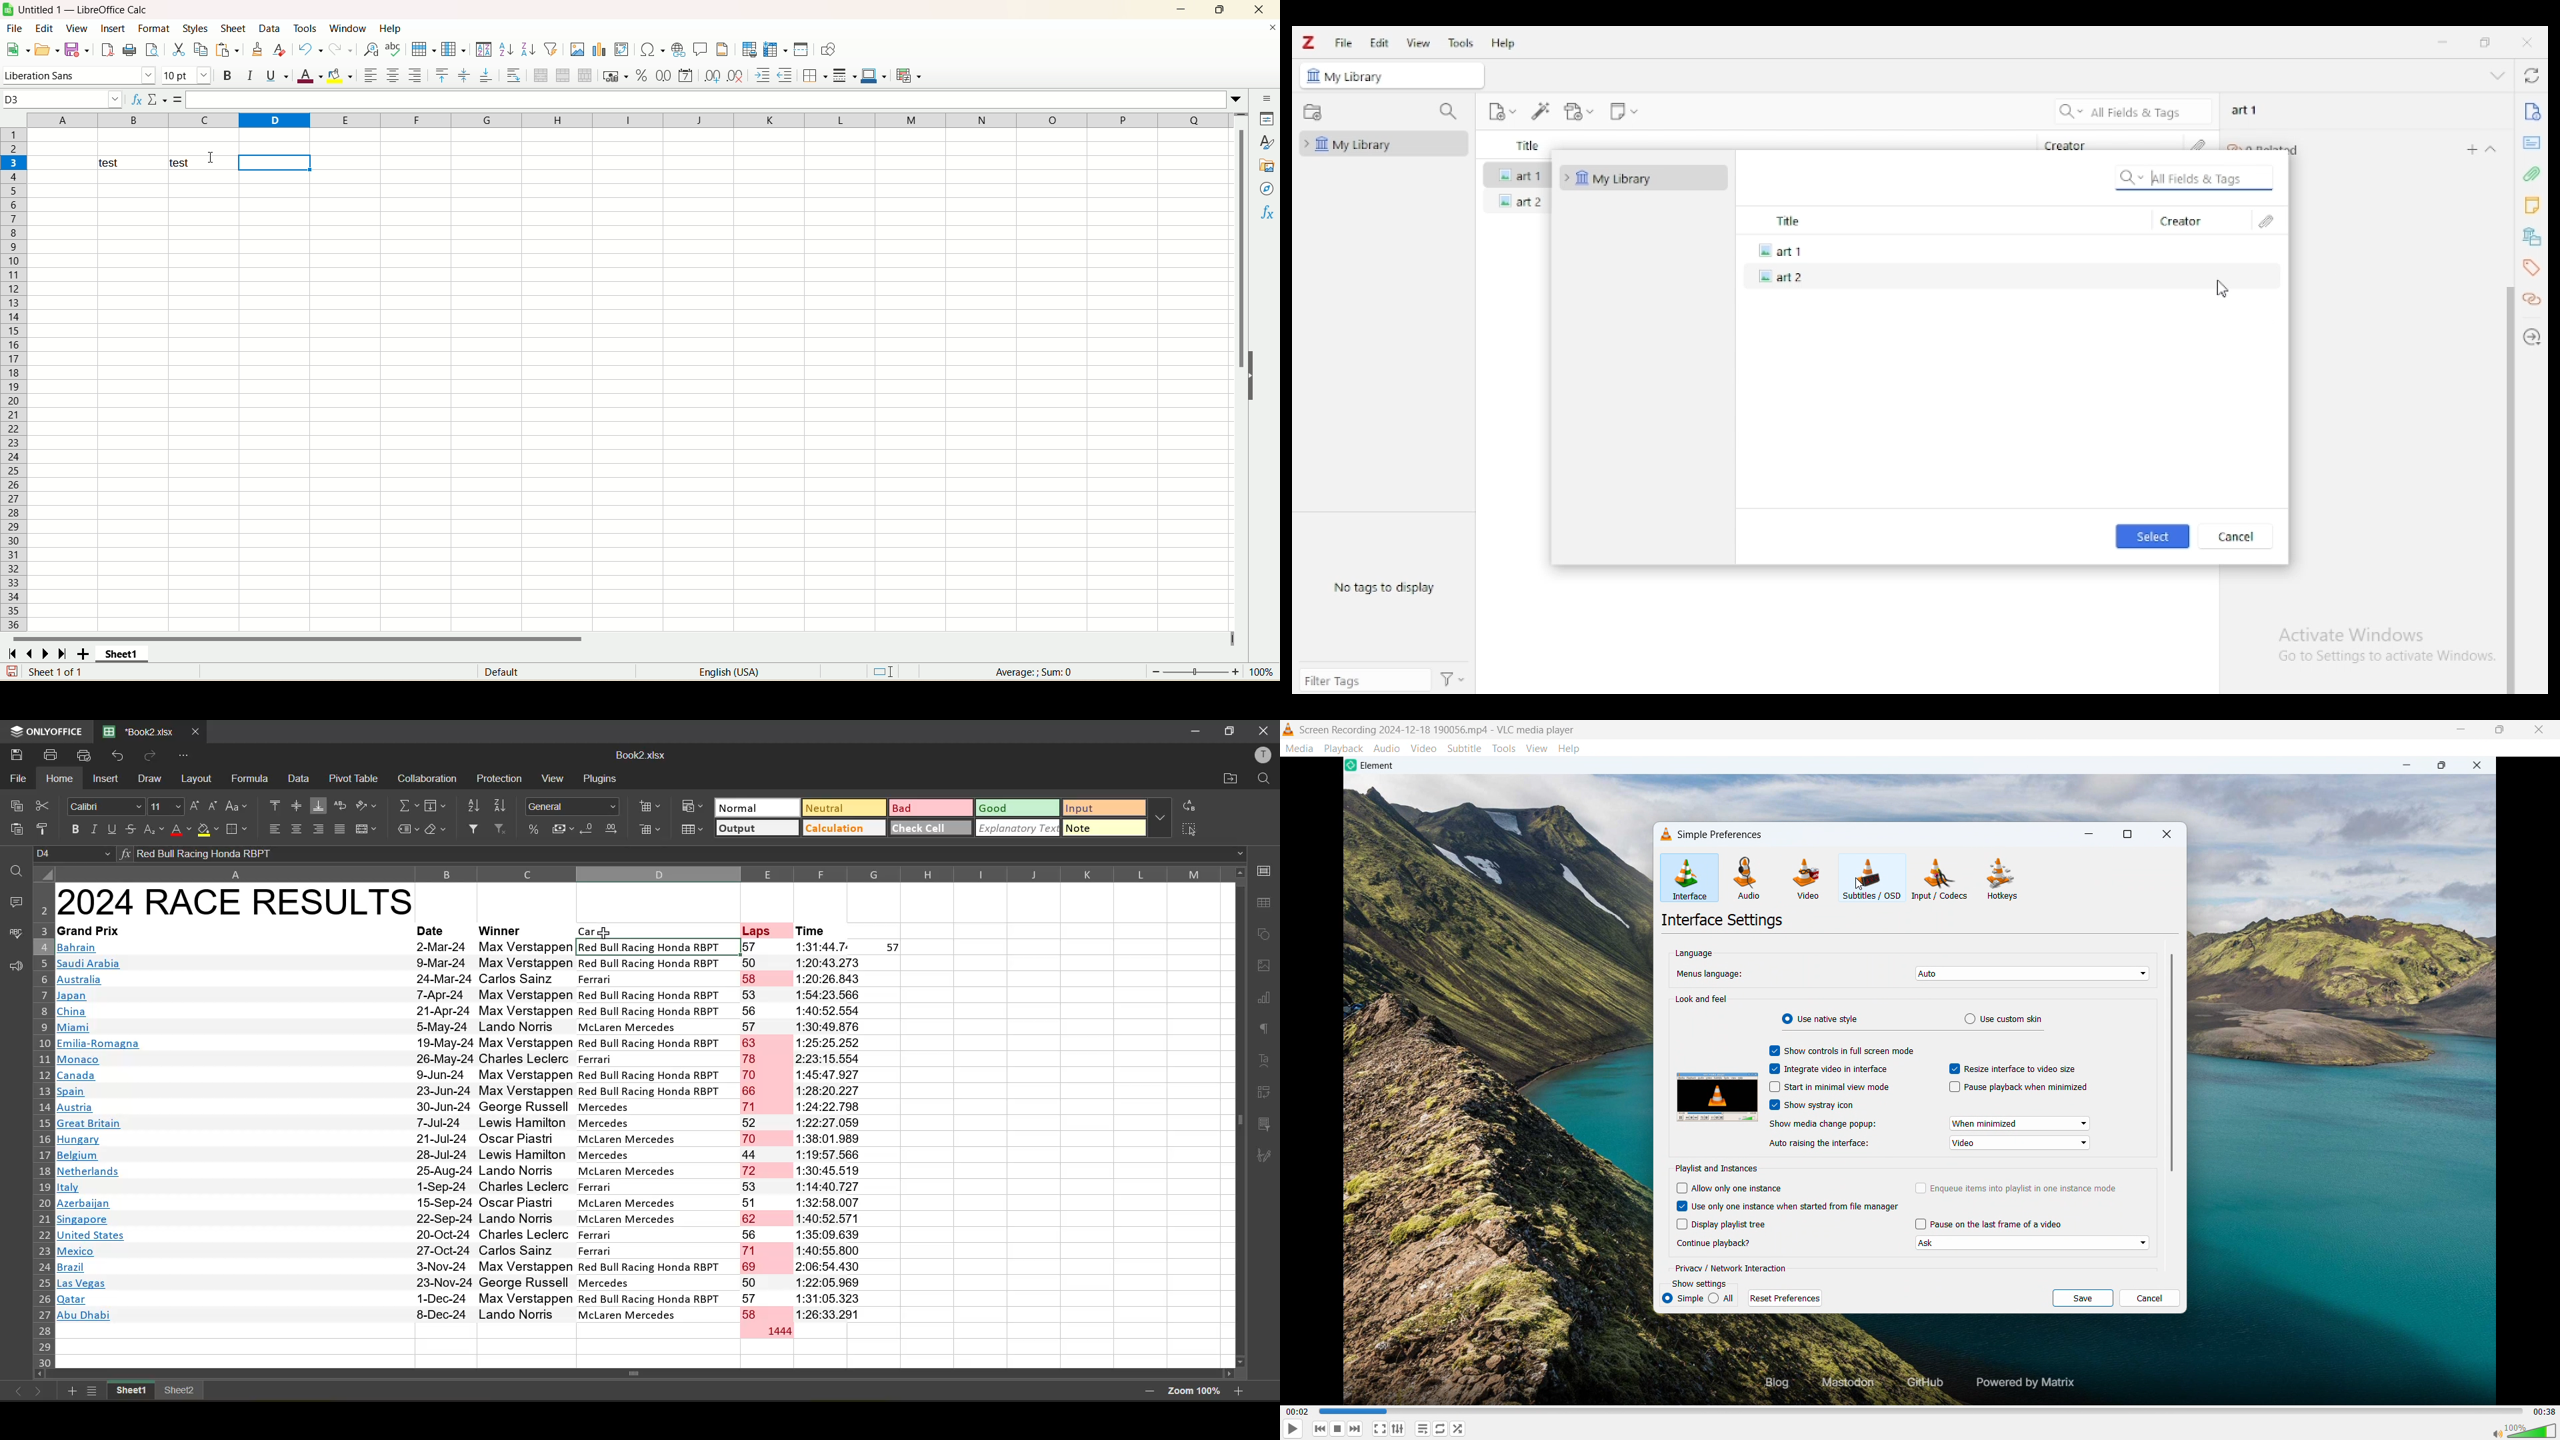 This screenshot has width=2576, height=1456. Describe the element at coordinates (275, 163) in the screenshot. I see `active cell` at that location.